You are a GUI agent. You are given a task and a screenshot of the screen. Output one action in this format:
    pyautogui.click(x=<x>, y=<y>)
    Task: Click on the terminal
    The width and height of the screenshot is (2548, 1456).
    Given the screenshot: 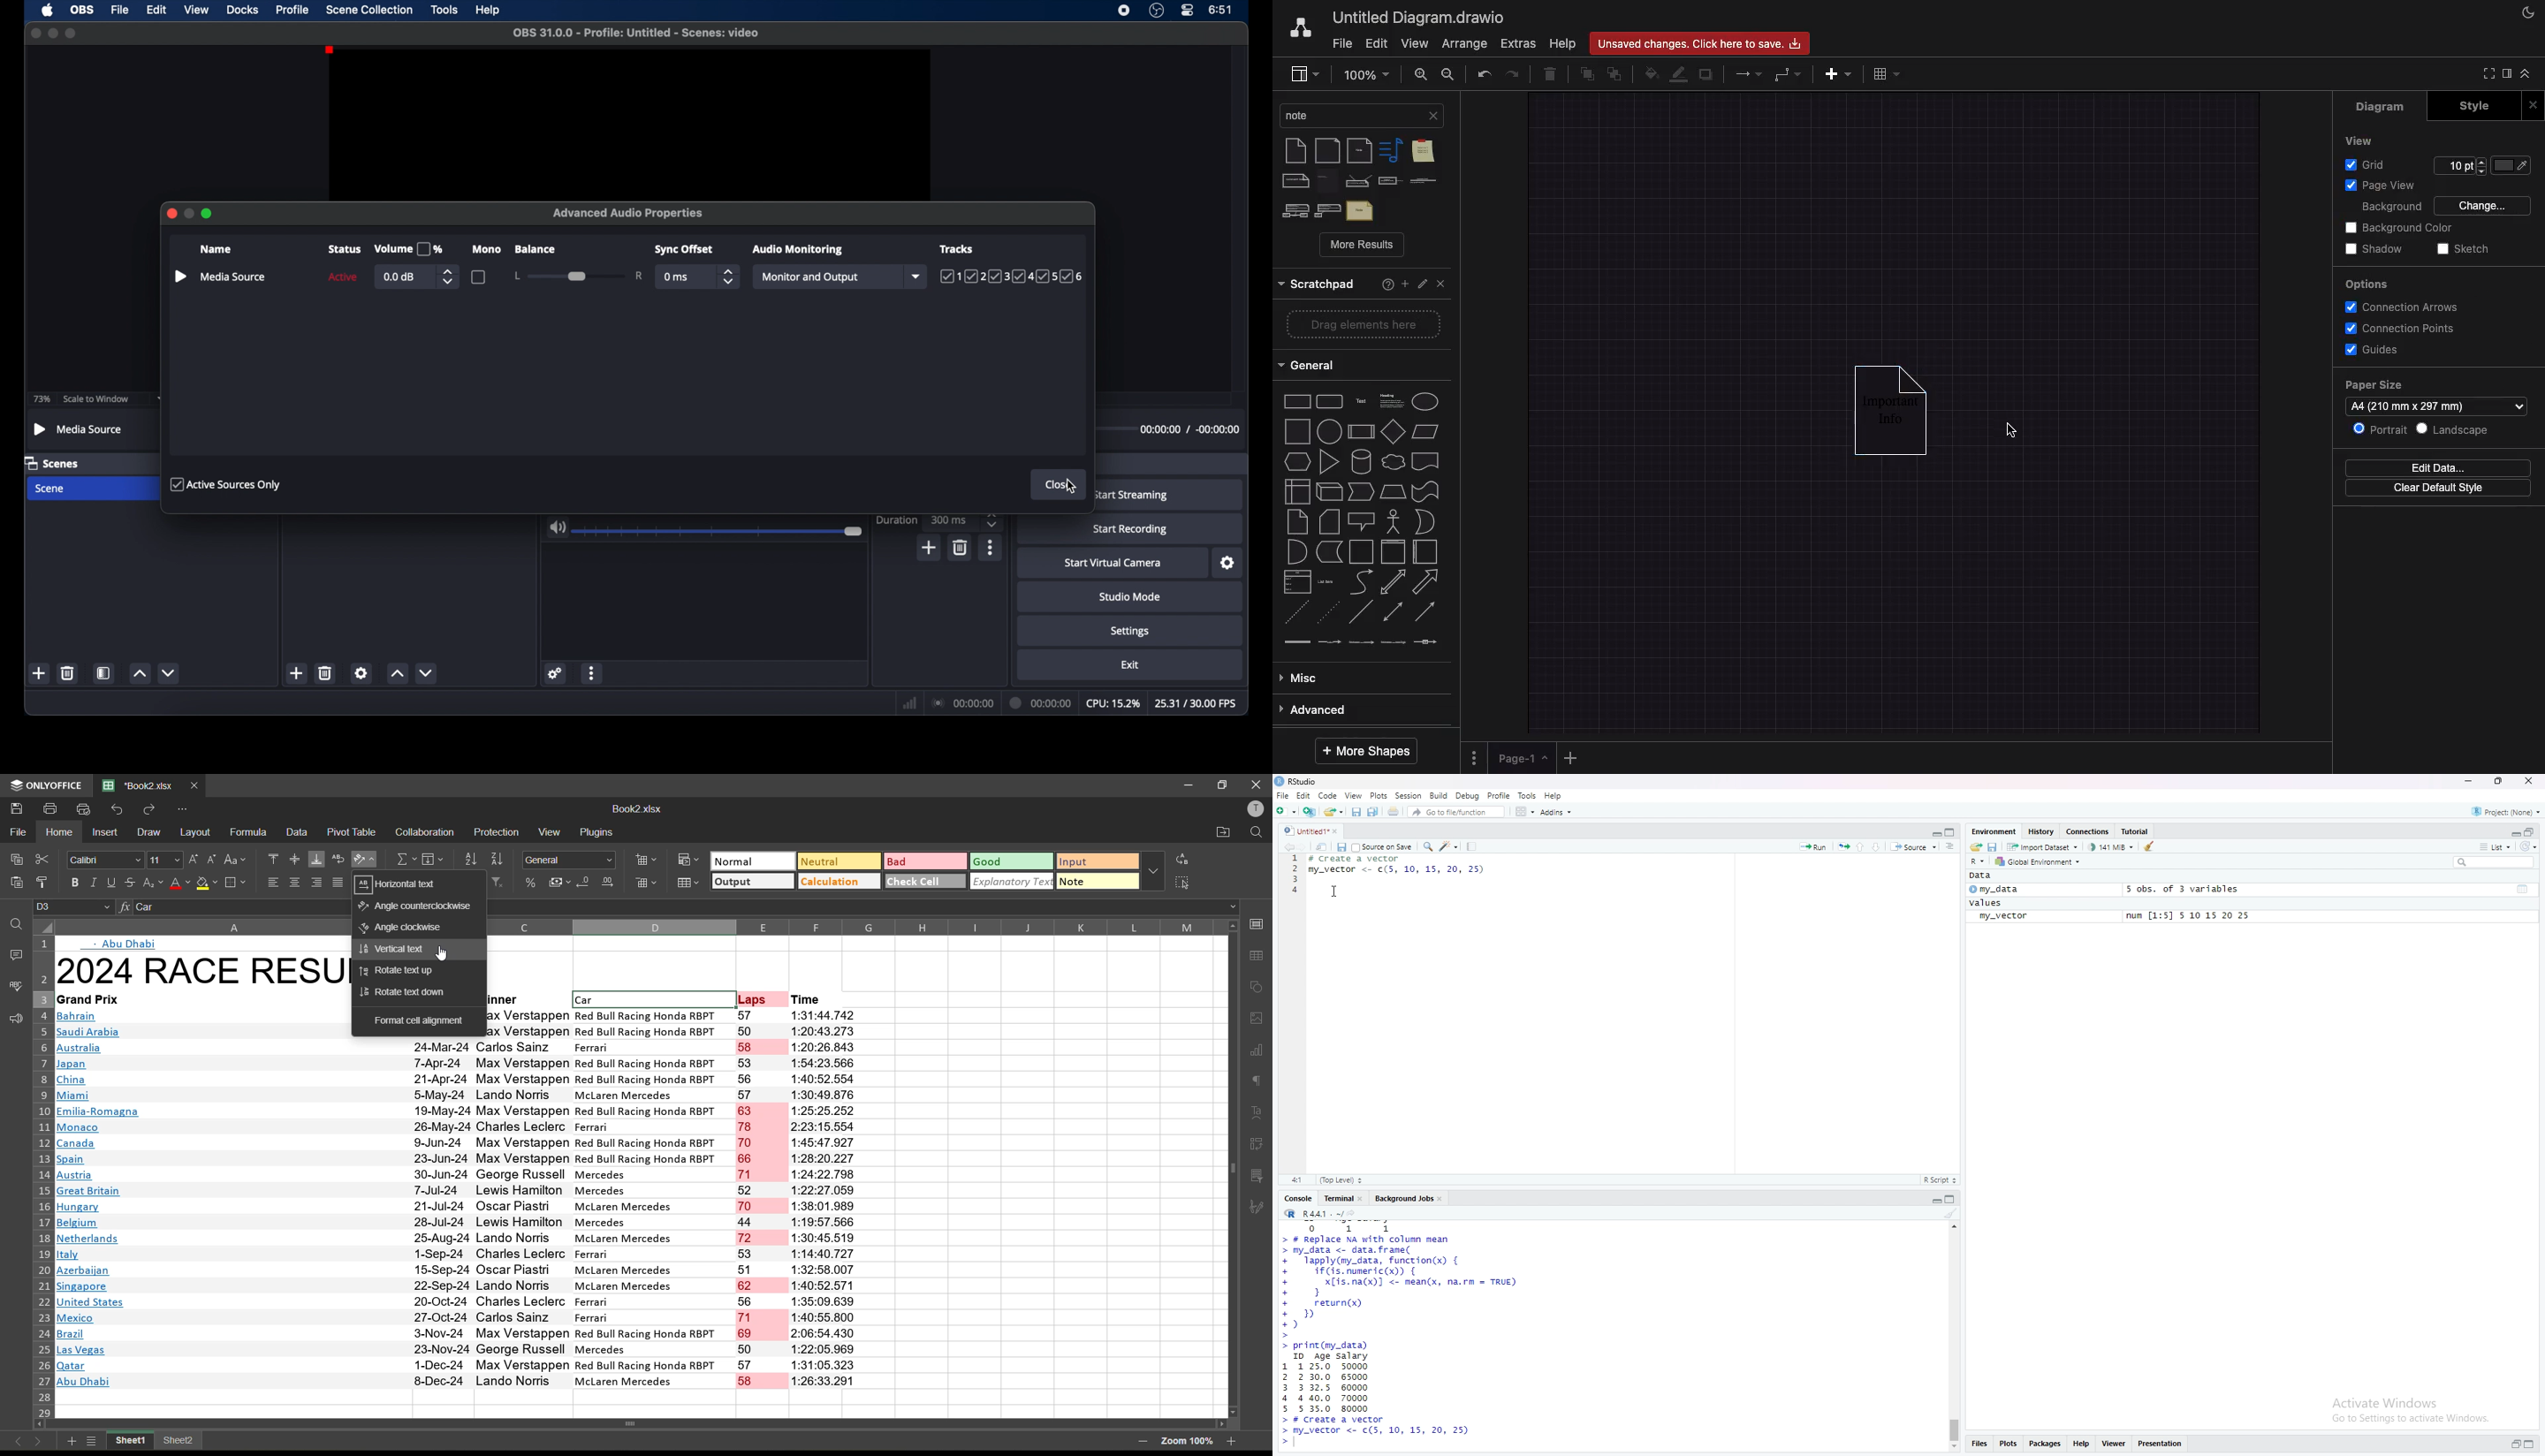 What is the action you would take?
    pyautogui.click(x=1341, y=1199)
    